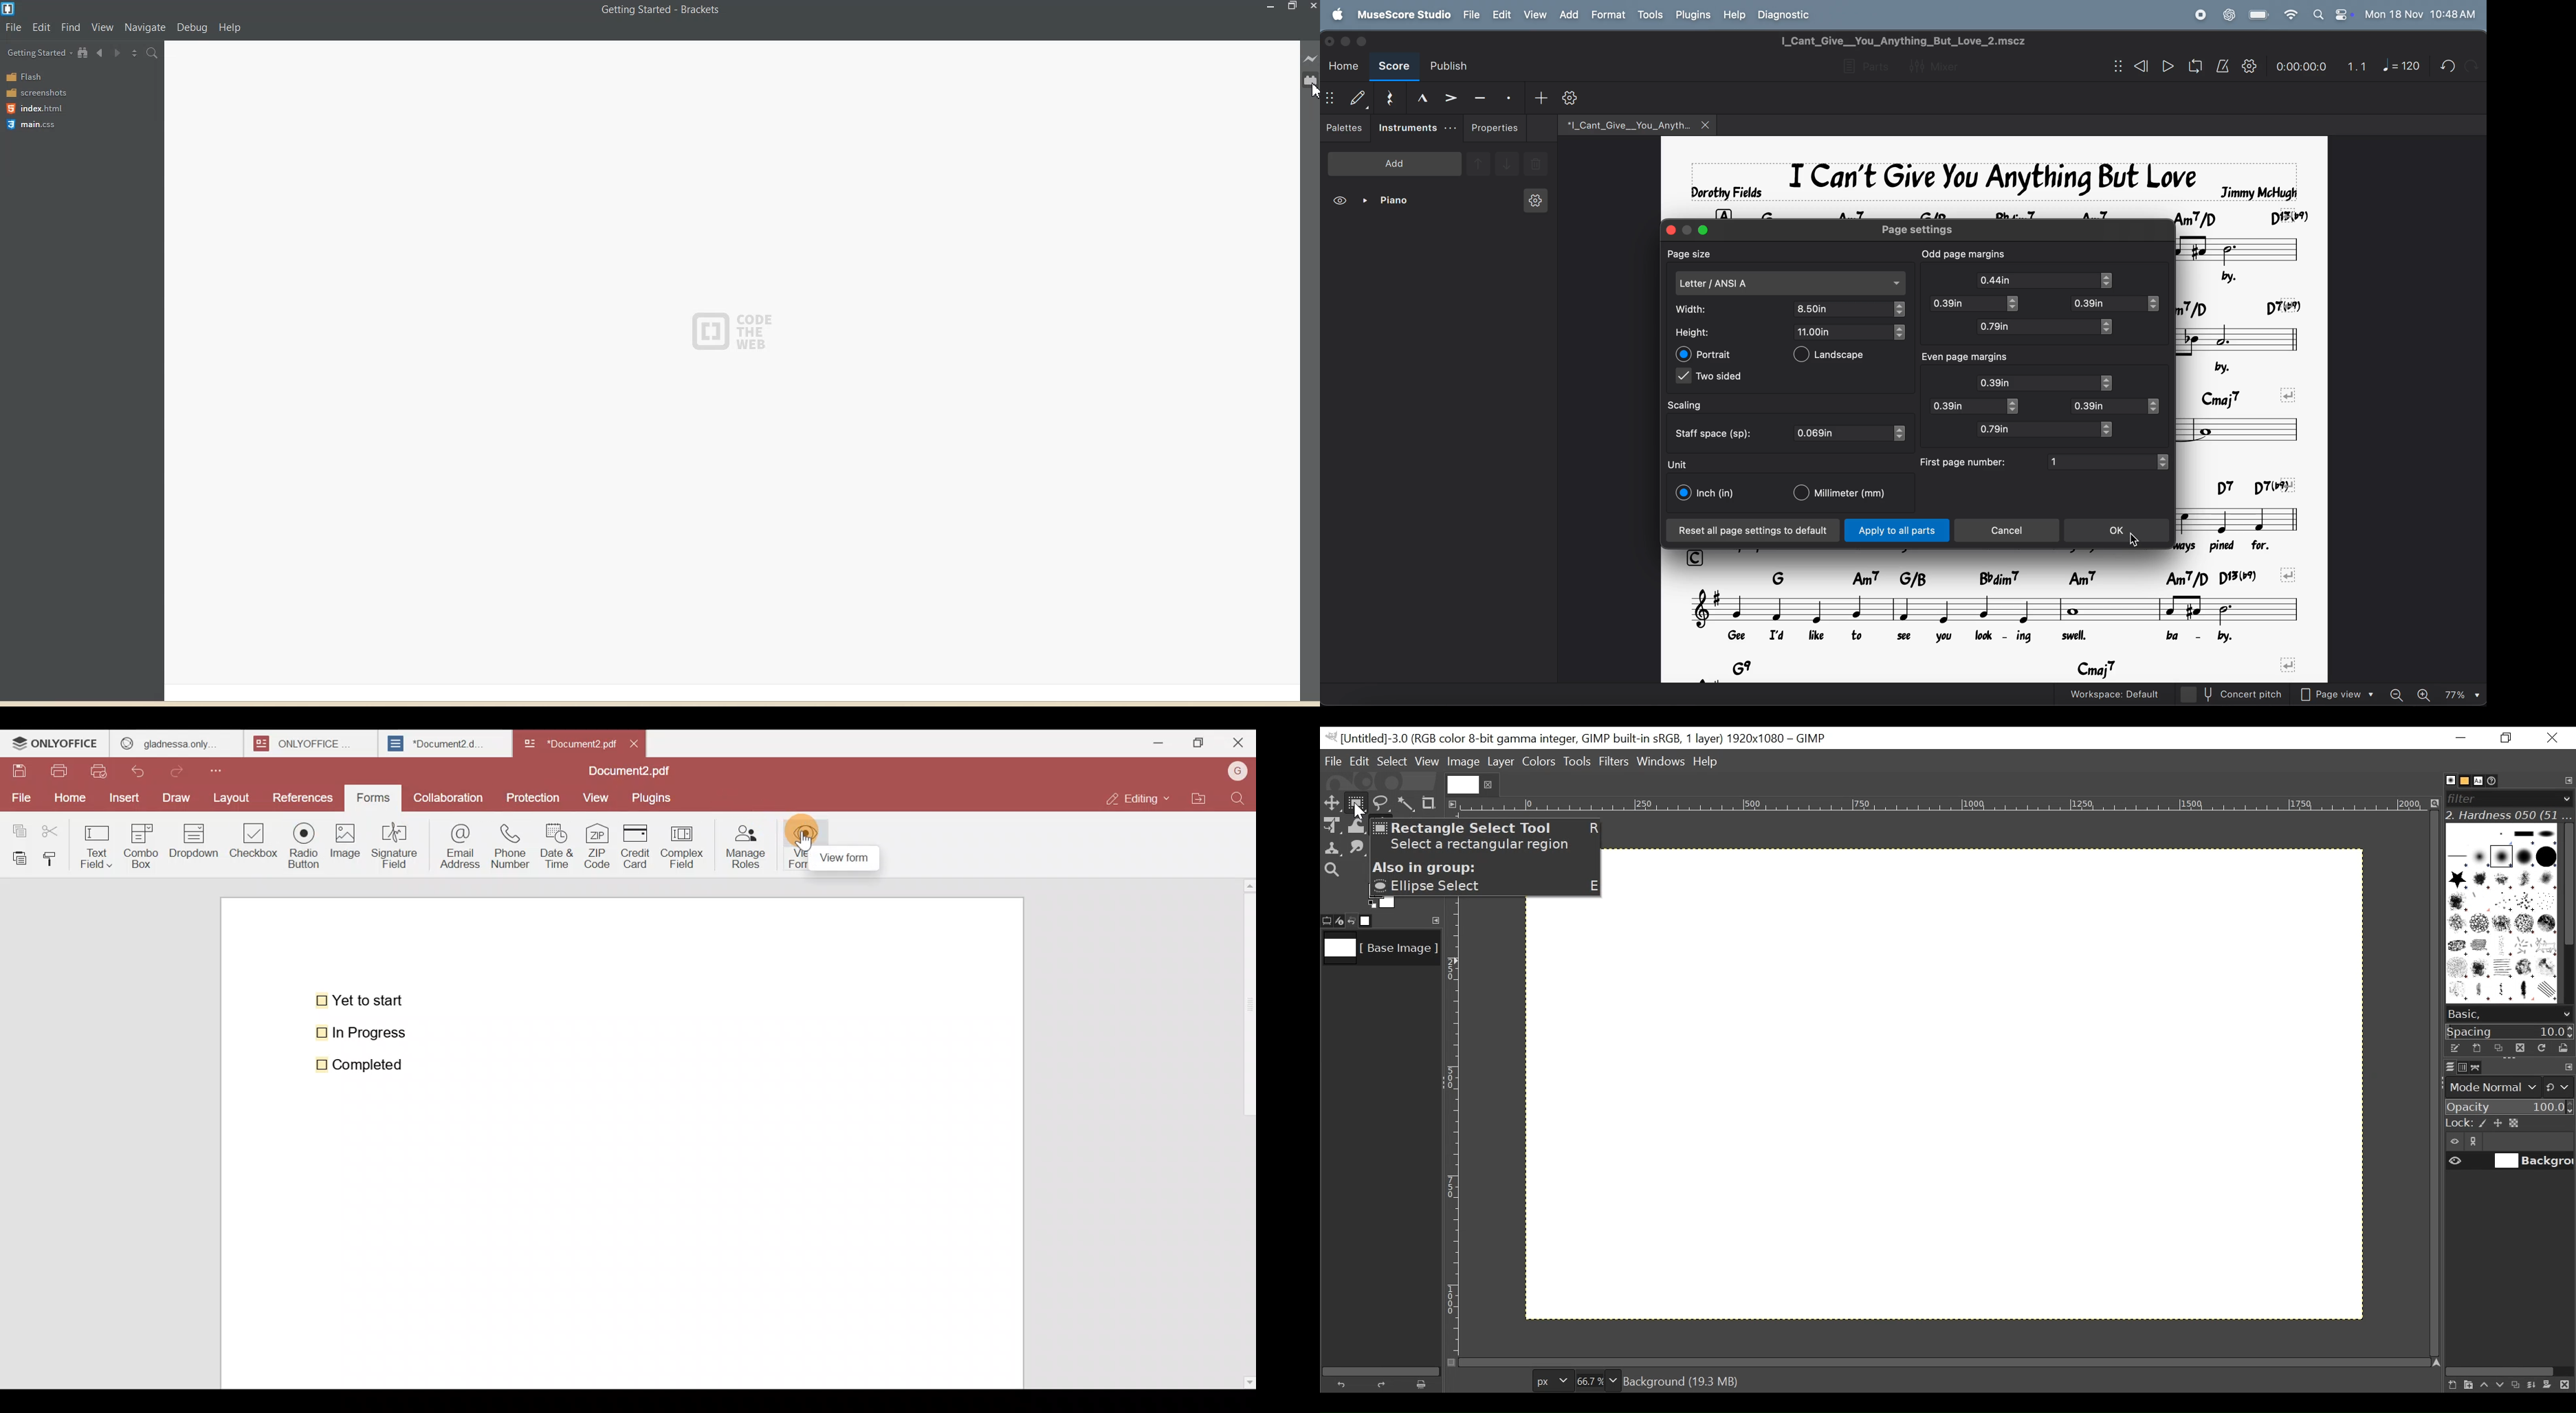 The width and height of the screenshot is (2576, 1428). I want to click on lyrics, so click(2226, 364).